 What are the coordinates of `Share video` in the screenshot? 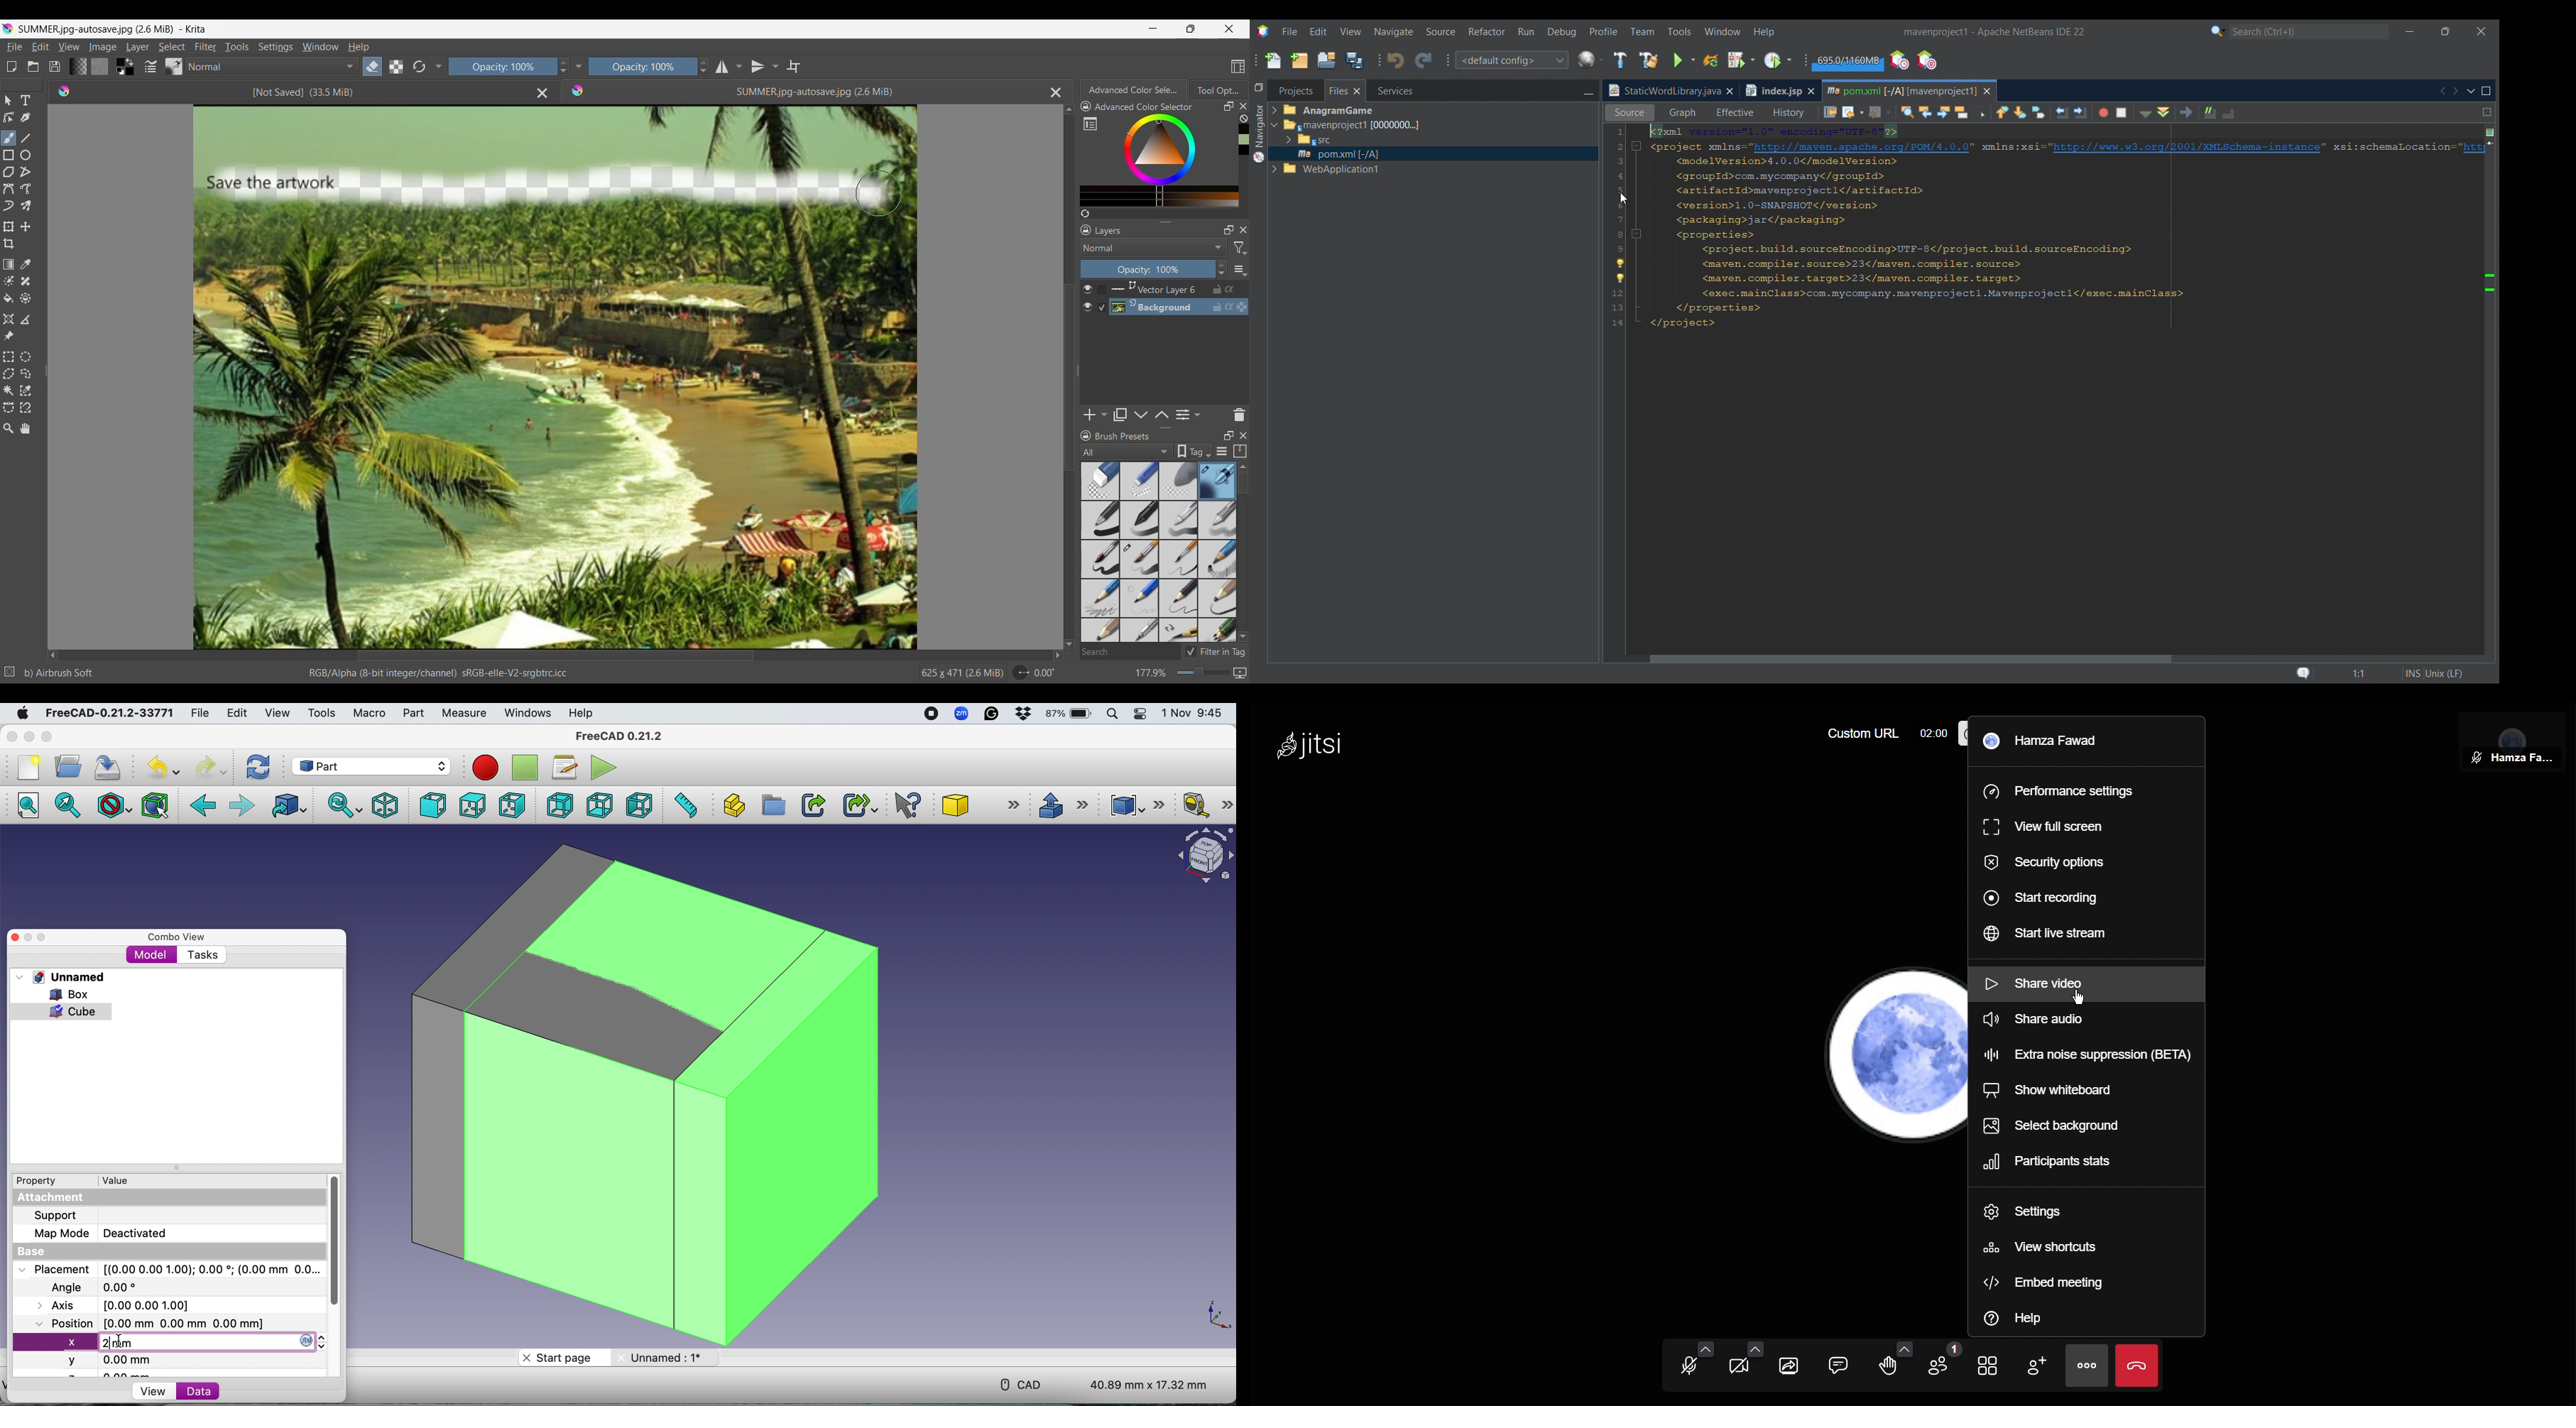 It's located at (2034, 981).